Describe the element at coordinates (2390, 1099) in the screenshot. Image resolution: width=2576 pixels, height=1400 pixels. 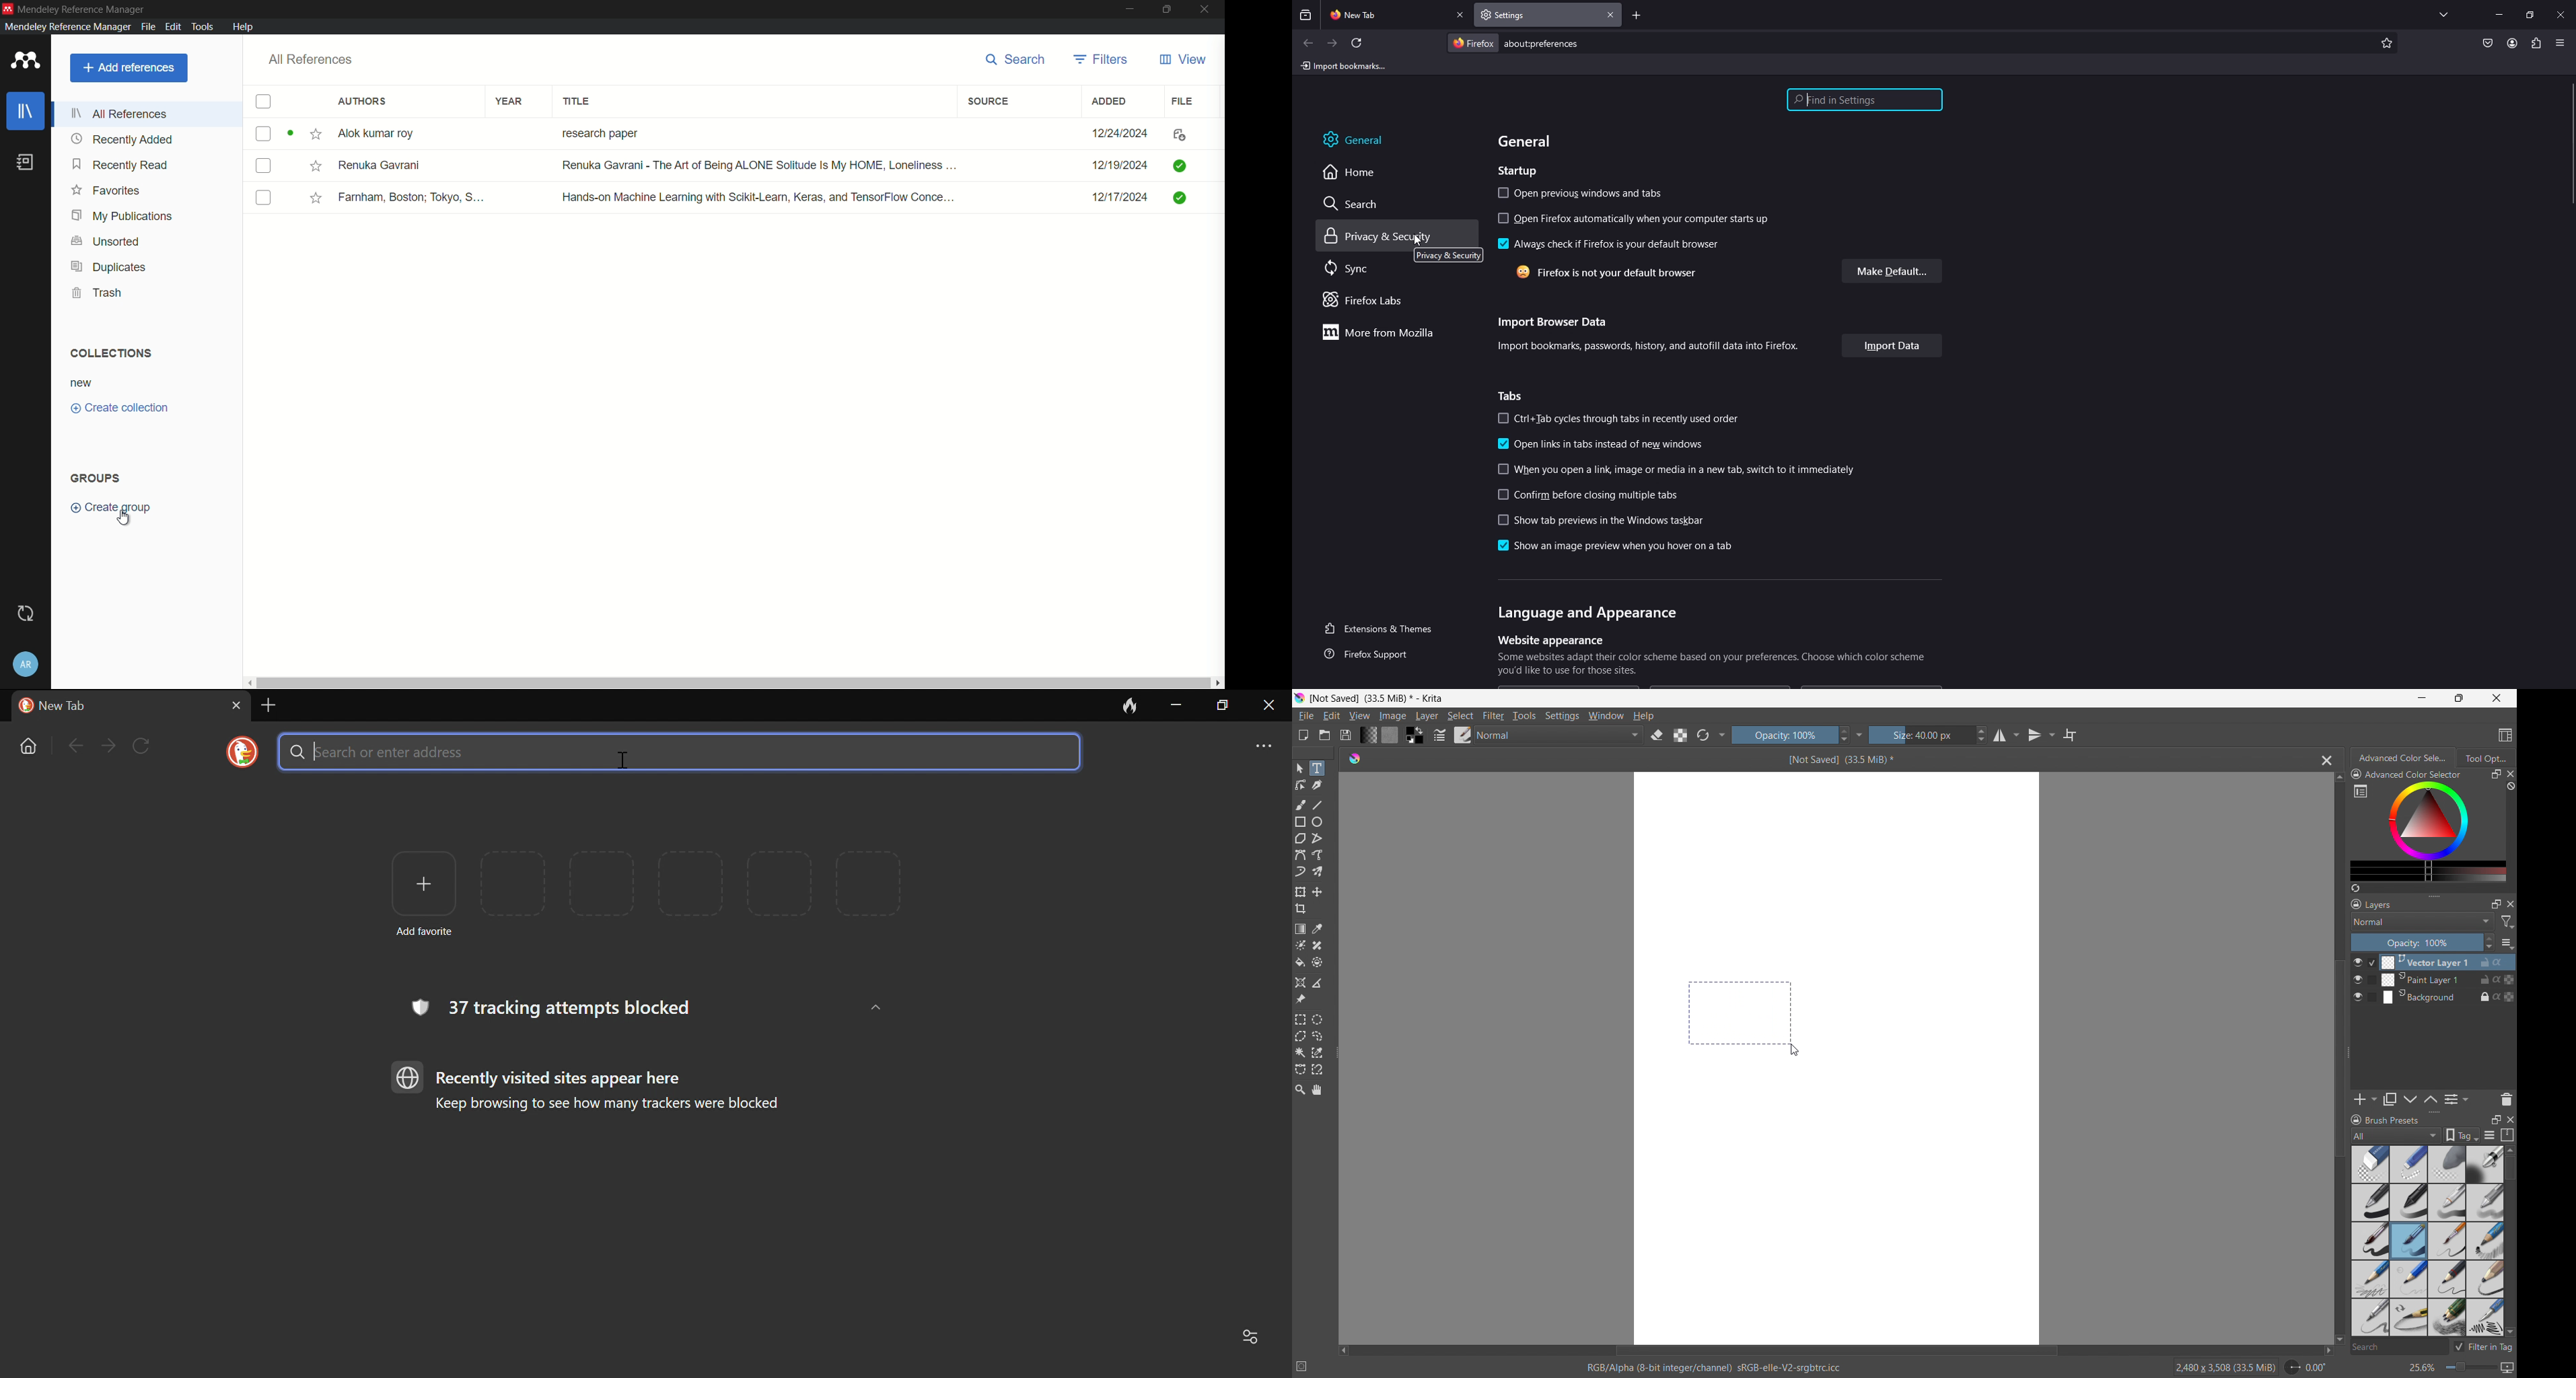
I see `duplicate layer` at that location.